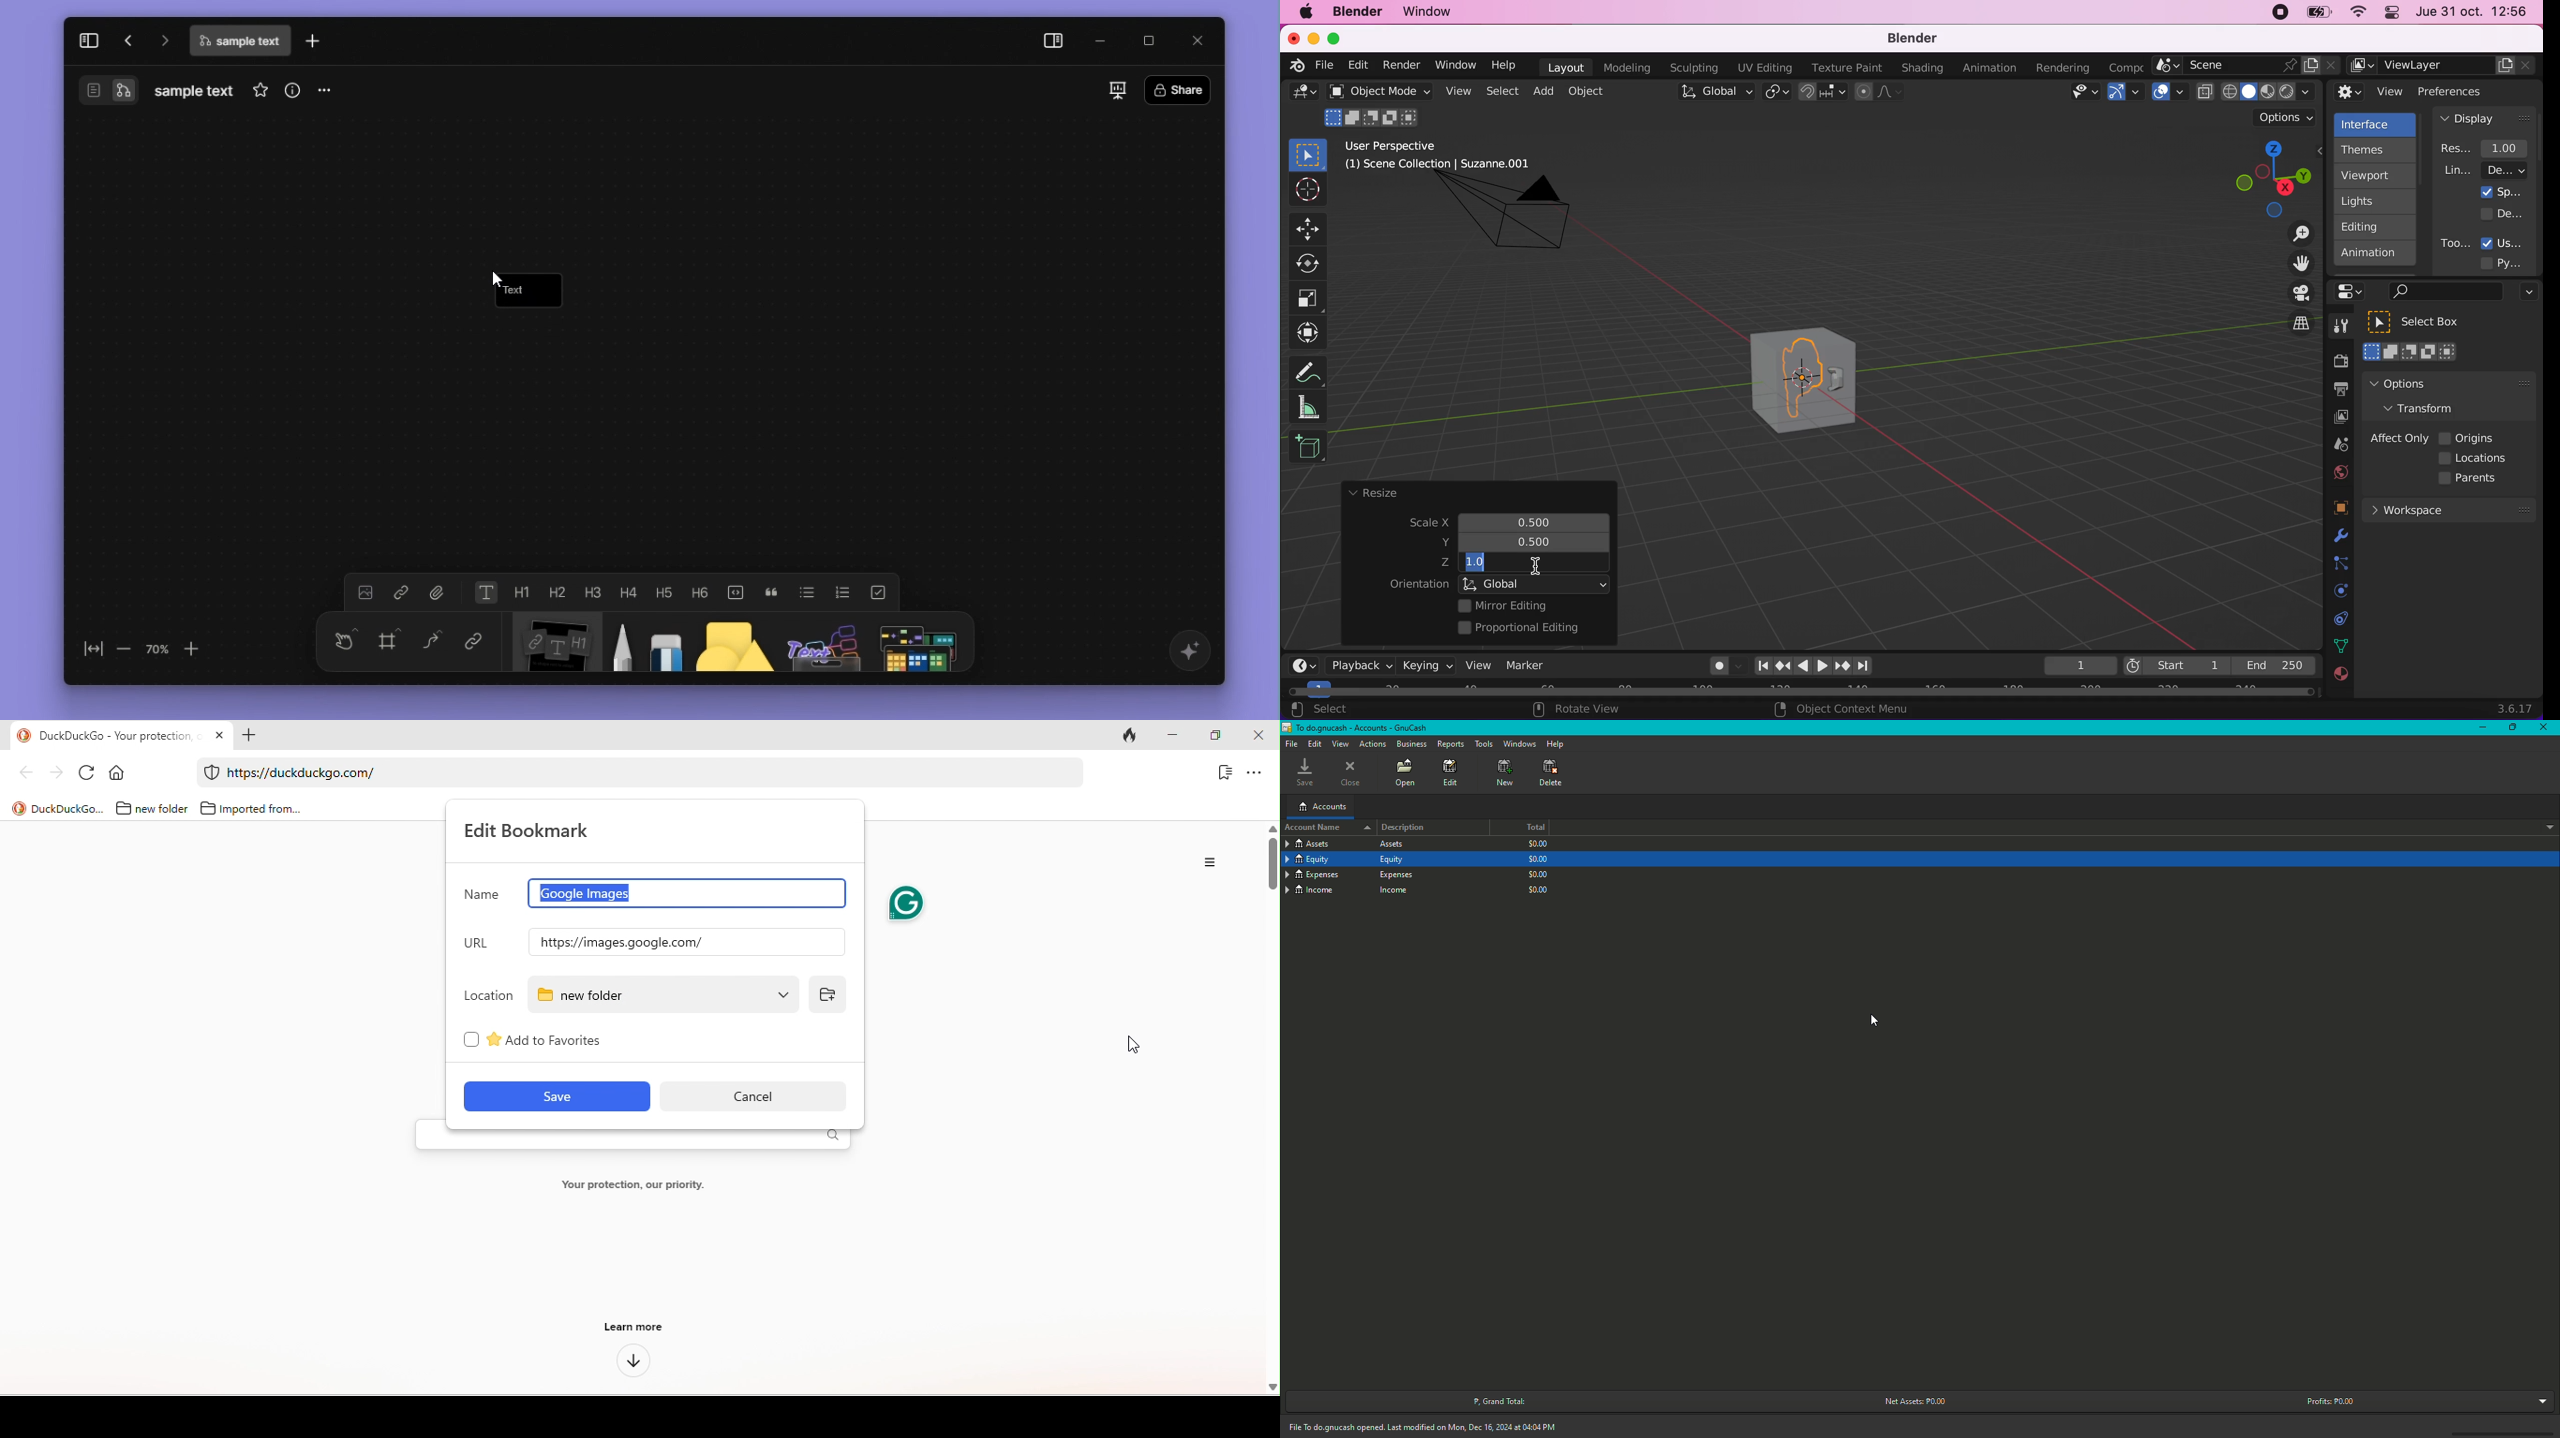  Describe the element at coordinates (1305, 773) in the screenshot. I see `Save` at that location.